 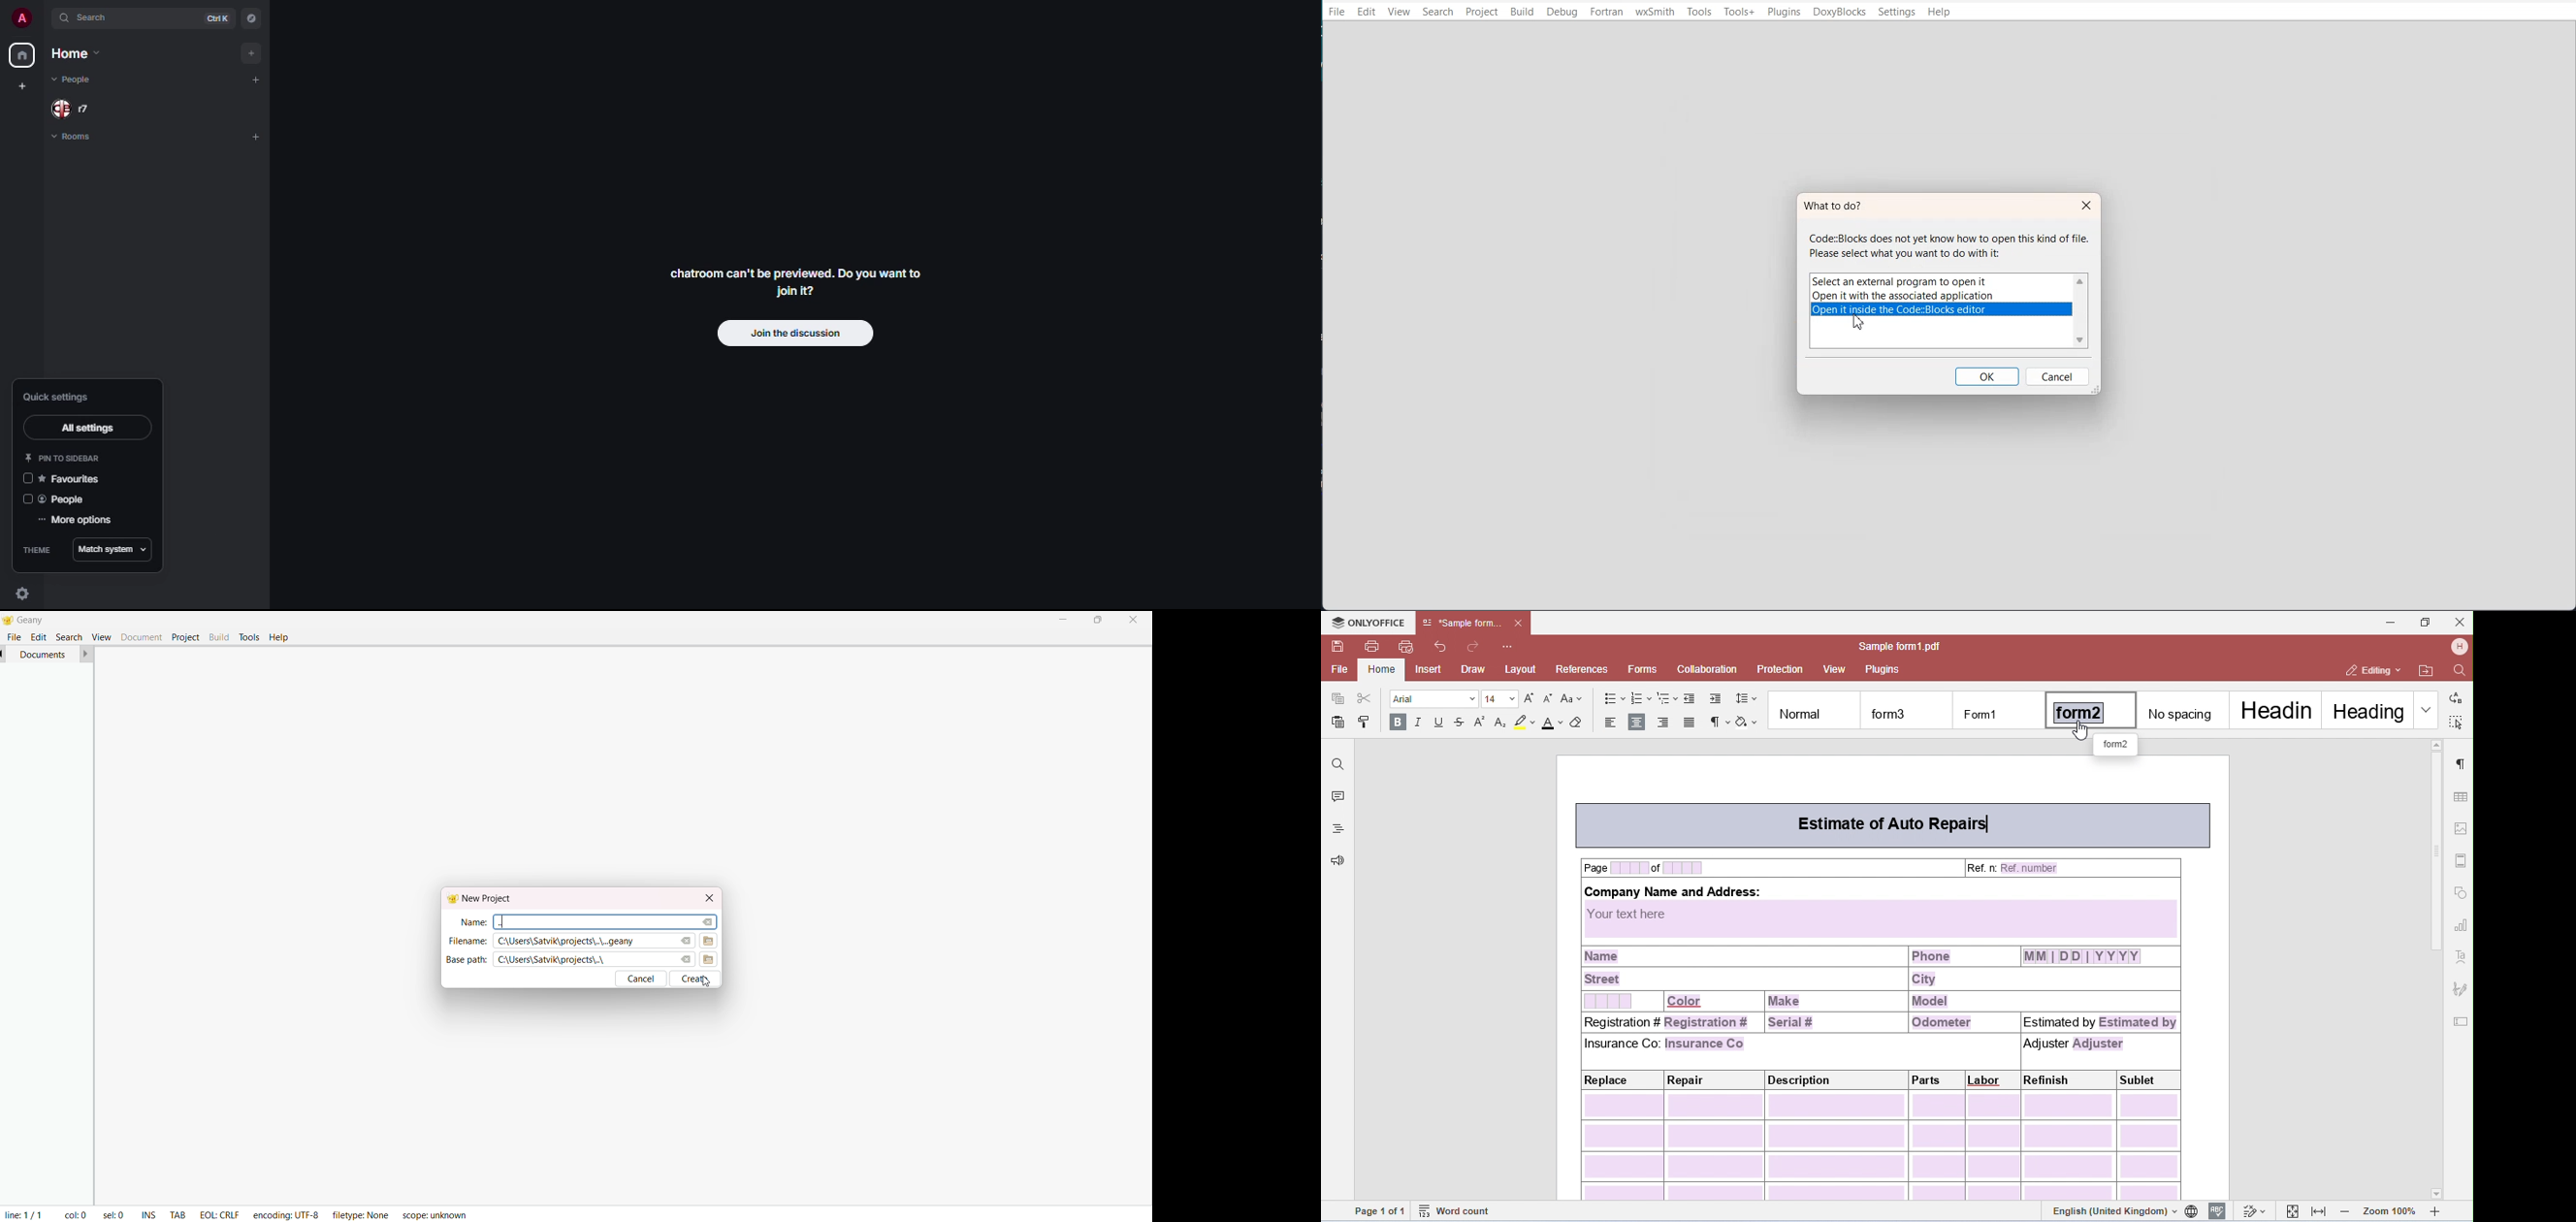 I want to click on click to enable, so click(x=27, y=479).